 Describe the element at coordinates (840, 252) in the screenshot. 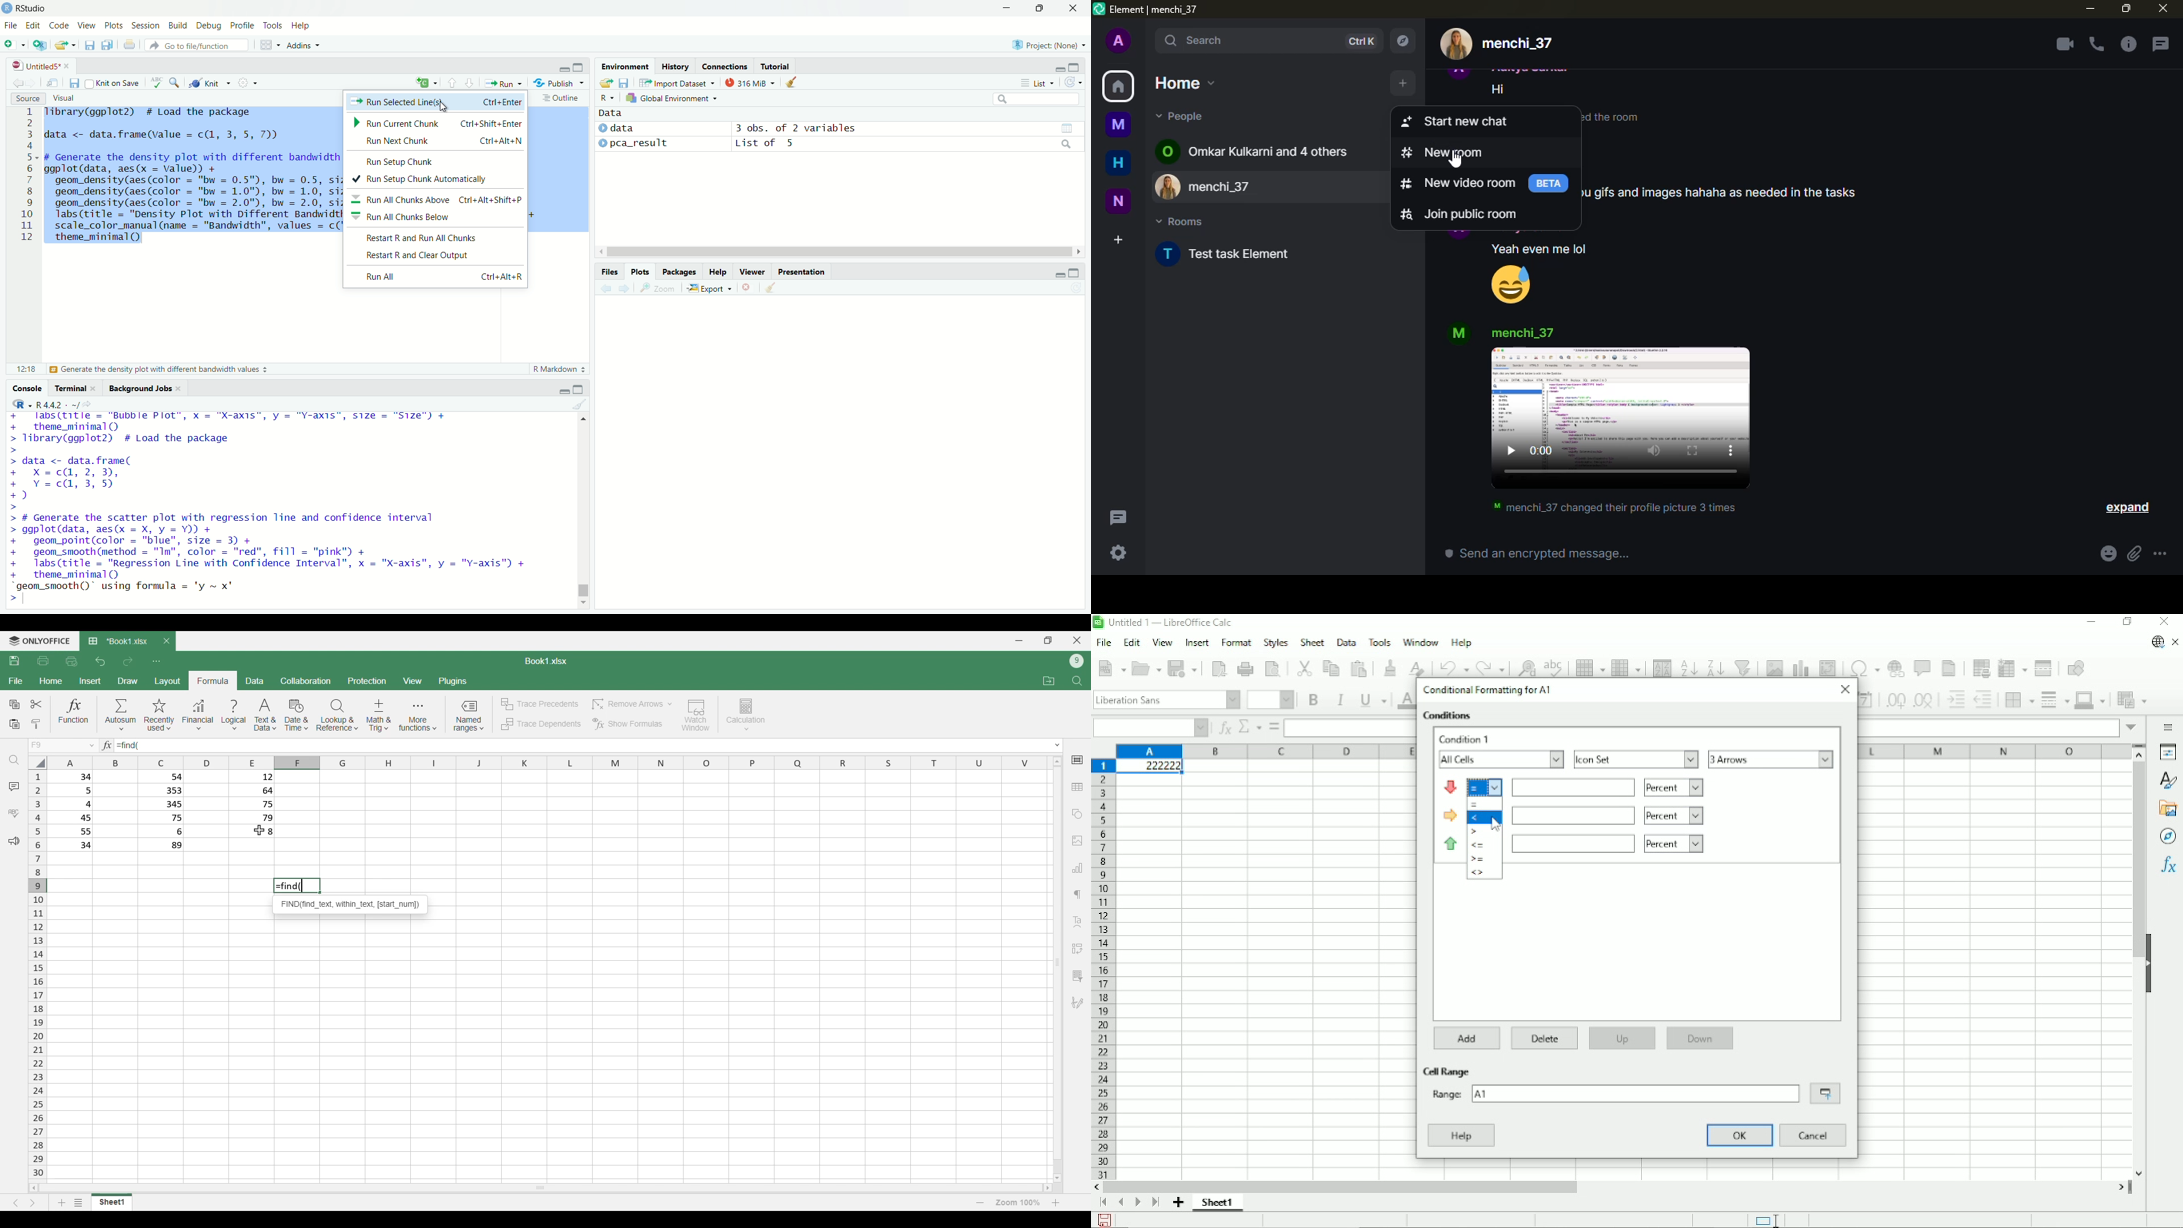

I see `horizontal scroll bar` at that location.